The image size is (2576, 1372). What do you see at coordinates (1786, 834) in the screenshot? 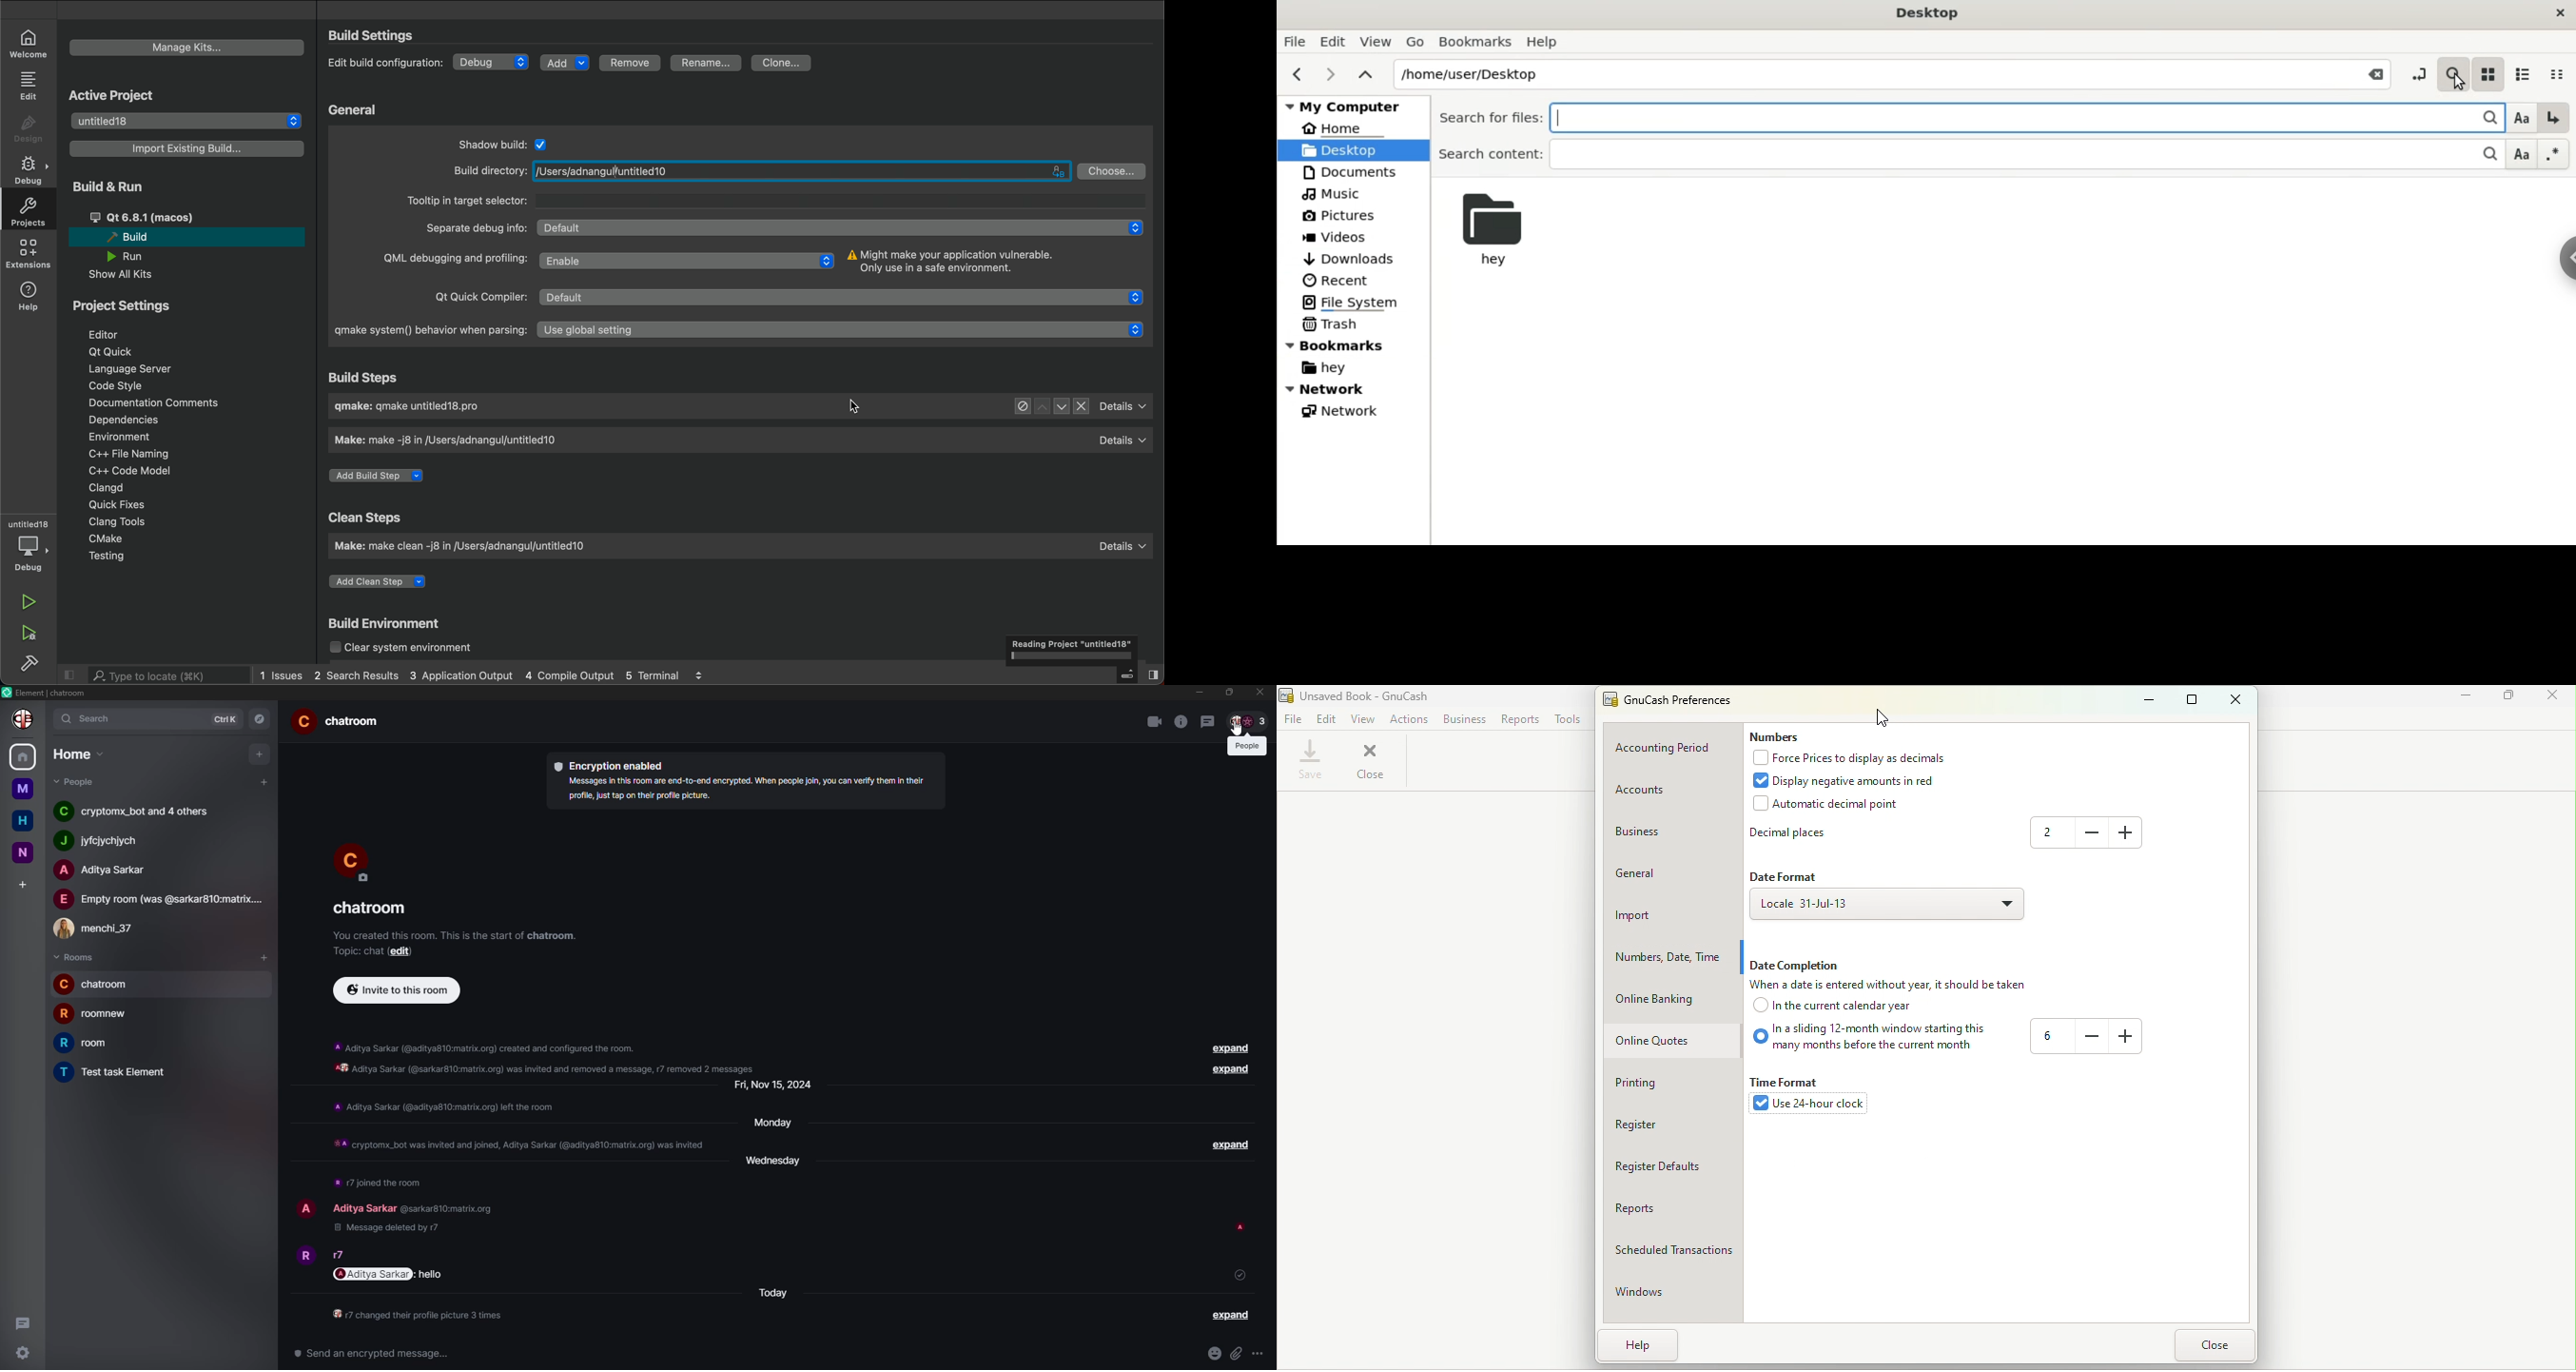
I see `Decimal places` at bounding box center [1786, 834].